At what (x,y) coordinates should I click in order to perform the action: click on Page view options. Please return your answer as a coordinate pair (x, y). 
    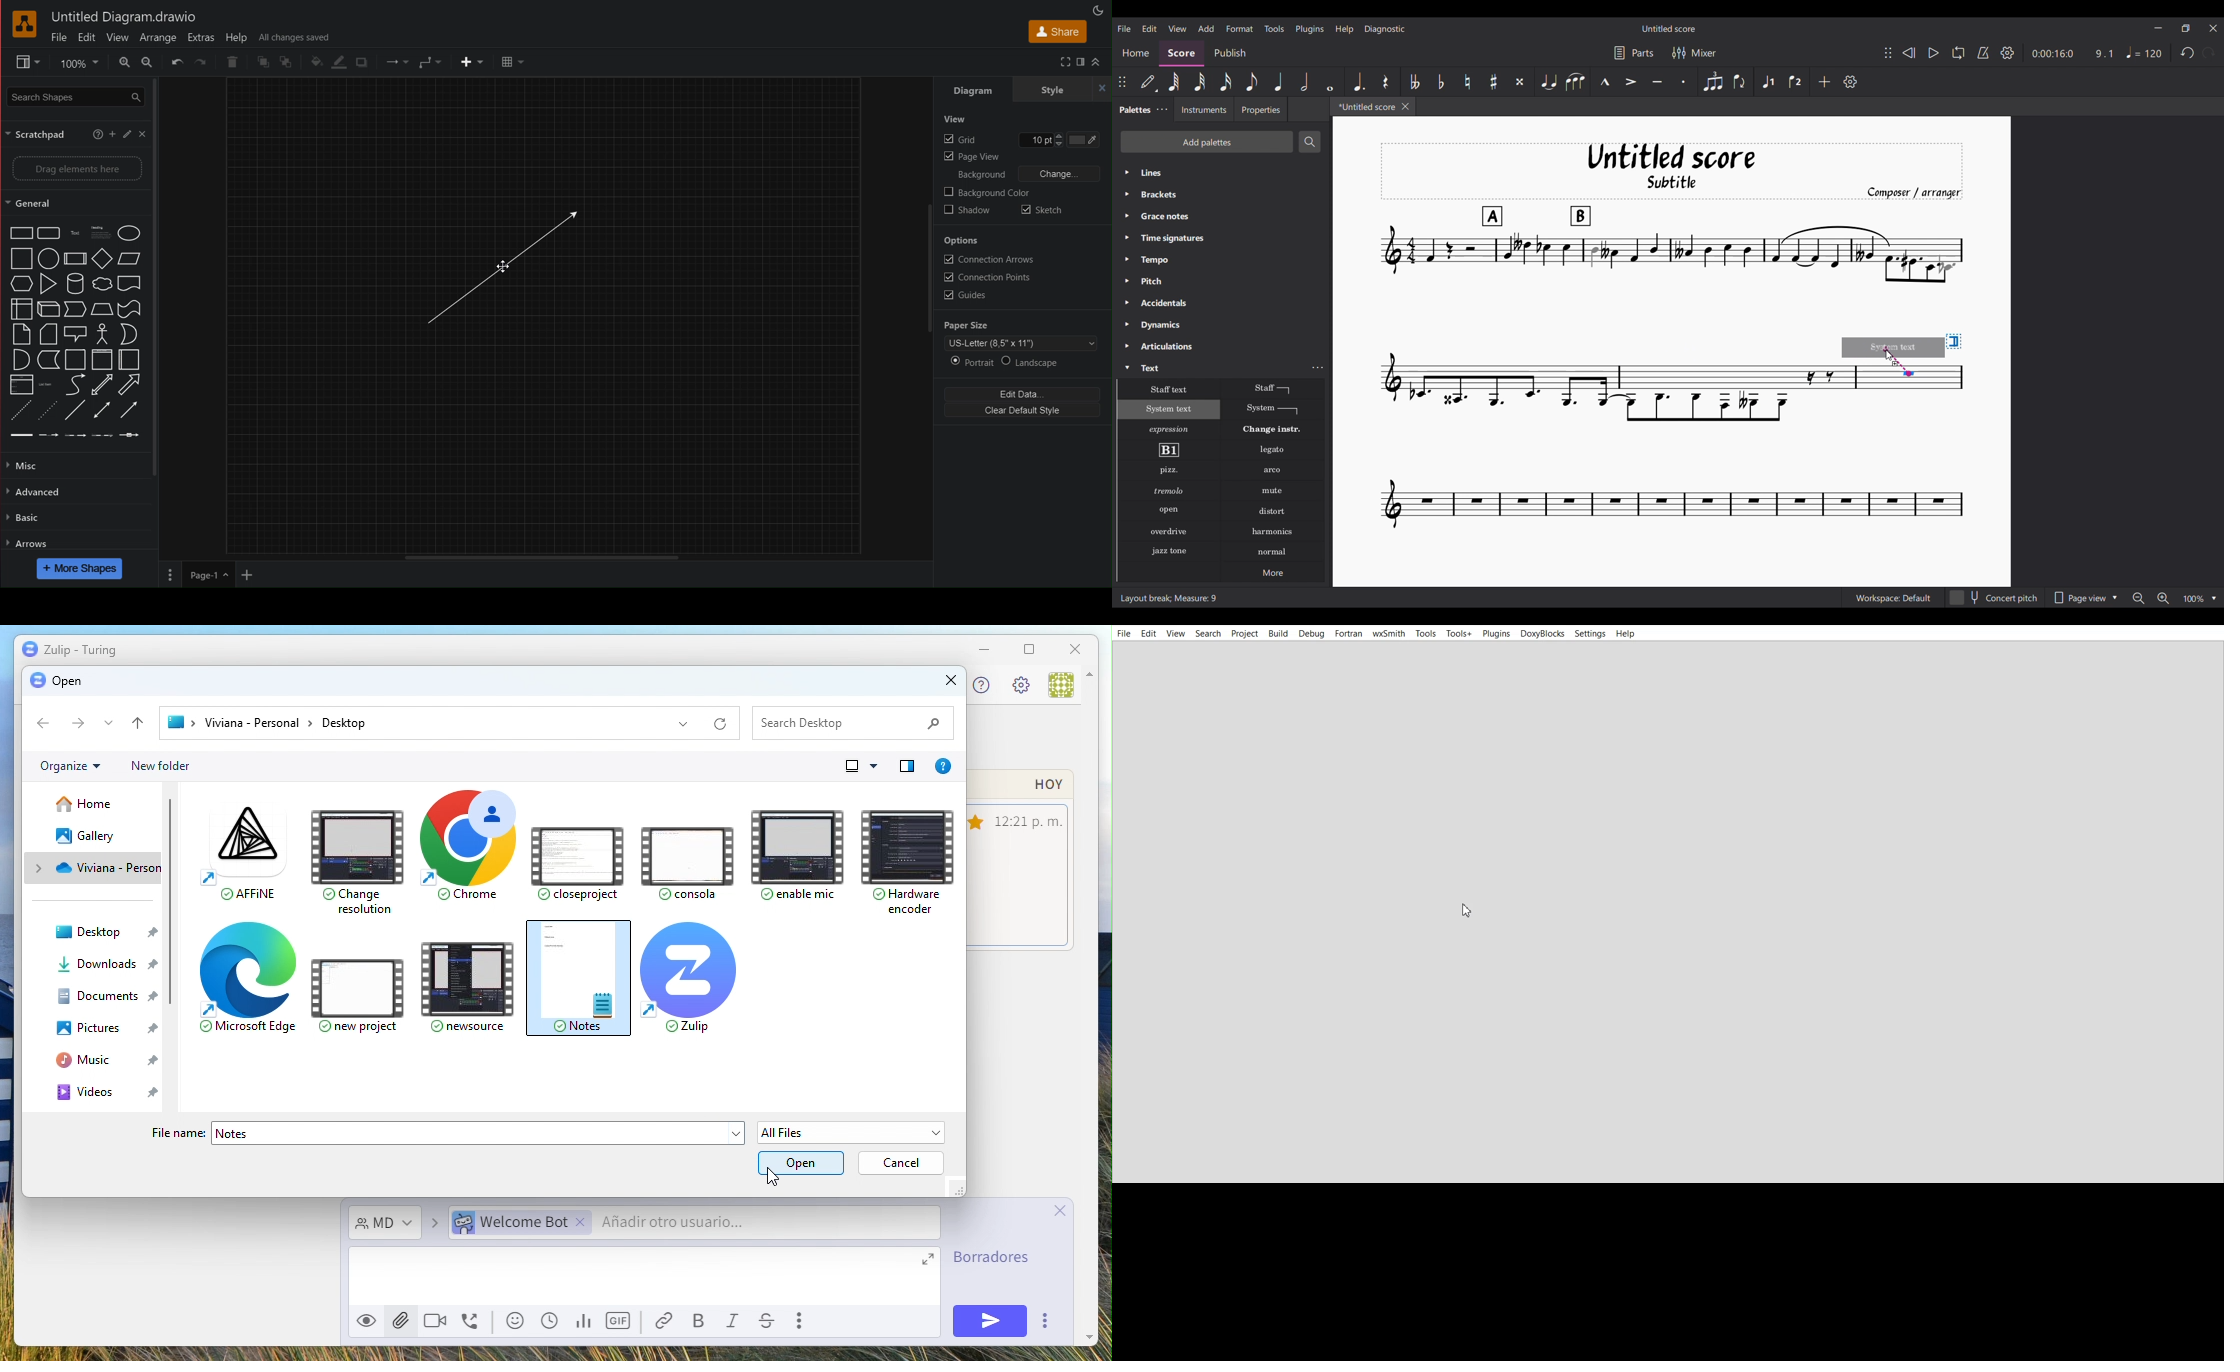
    Looking at the image, I should click on (2084, 598).